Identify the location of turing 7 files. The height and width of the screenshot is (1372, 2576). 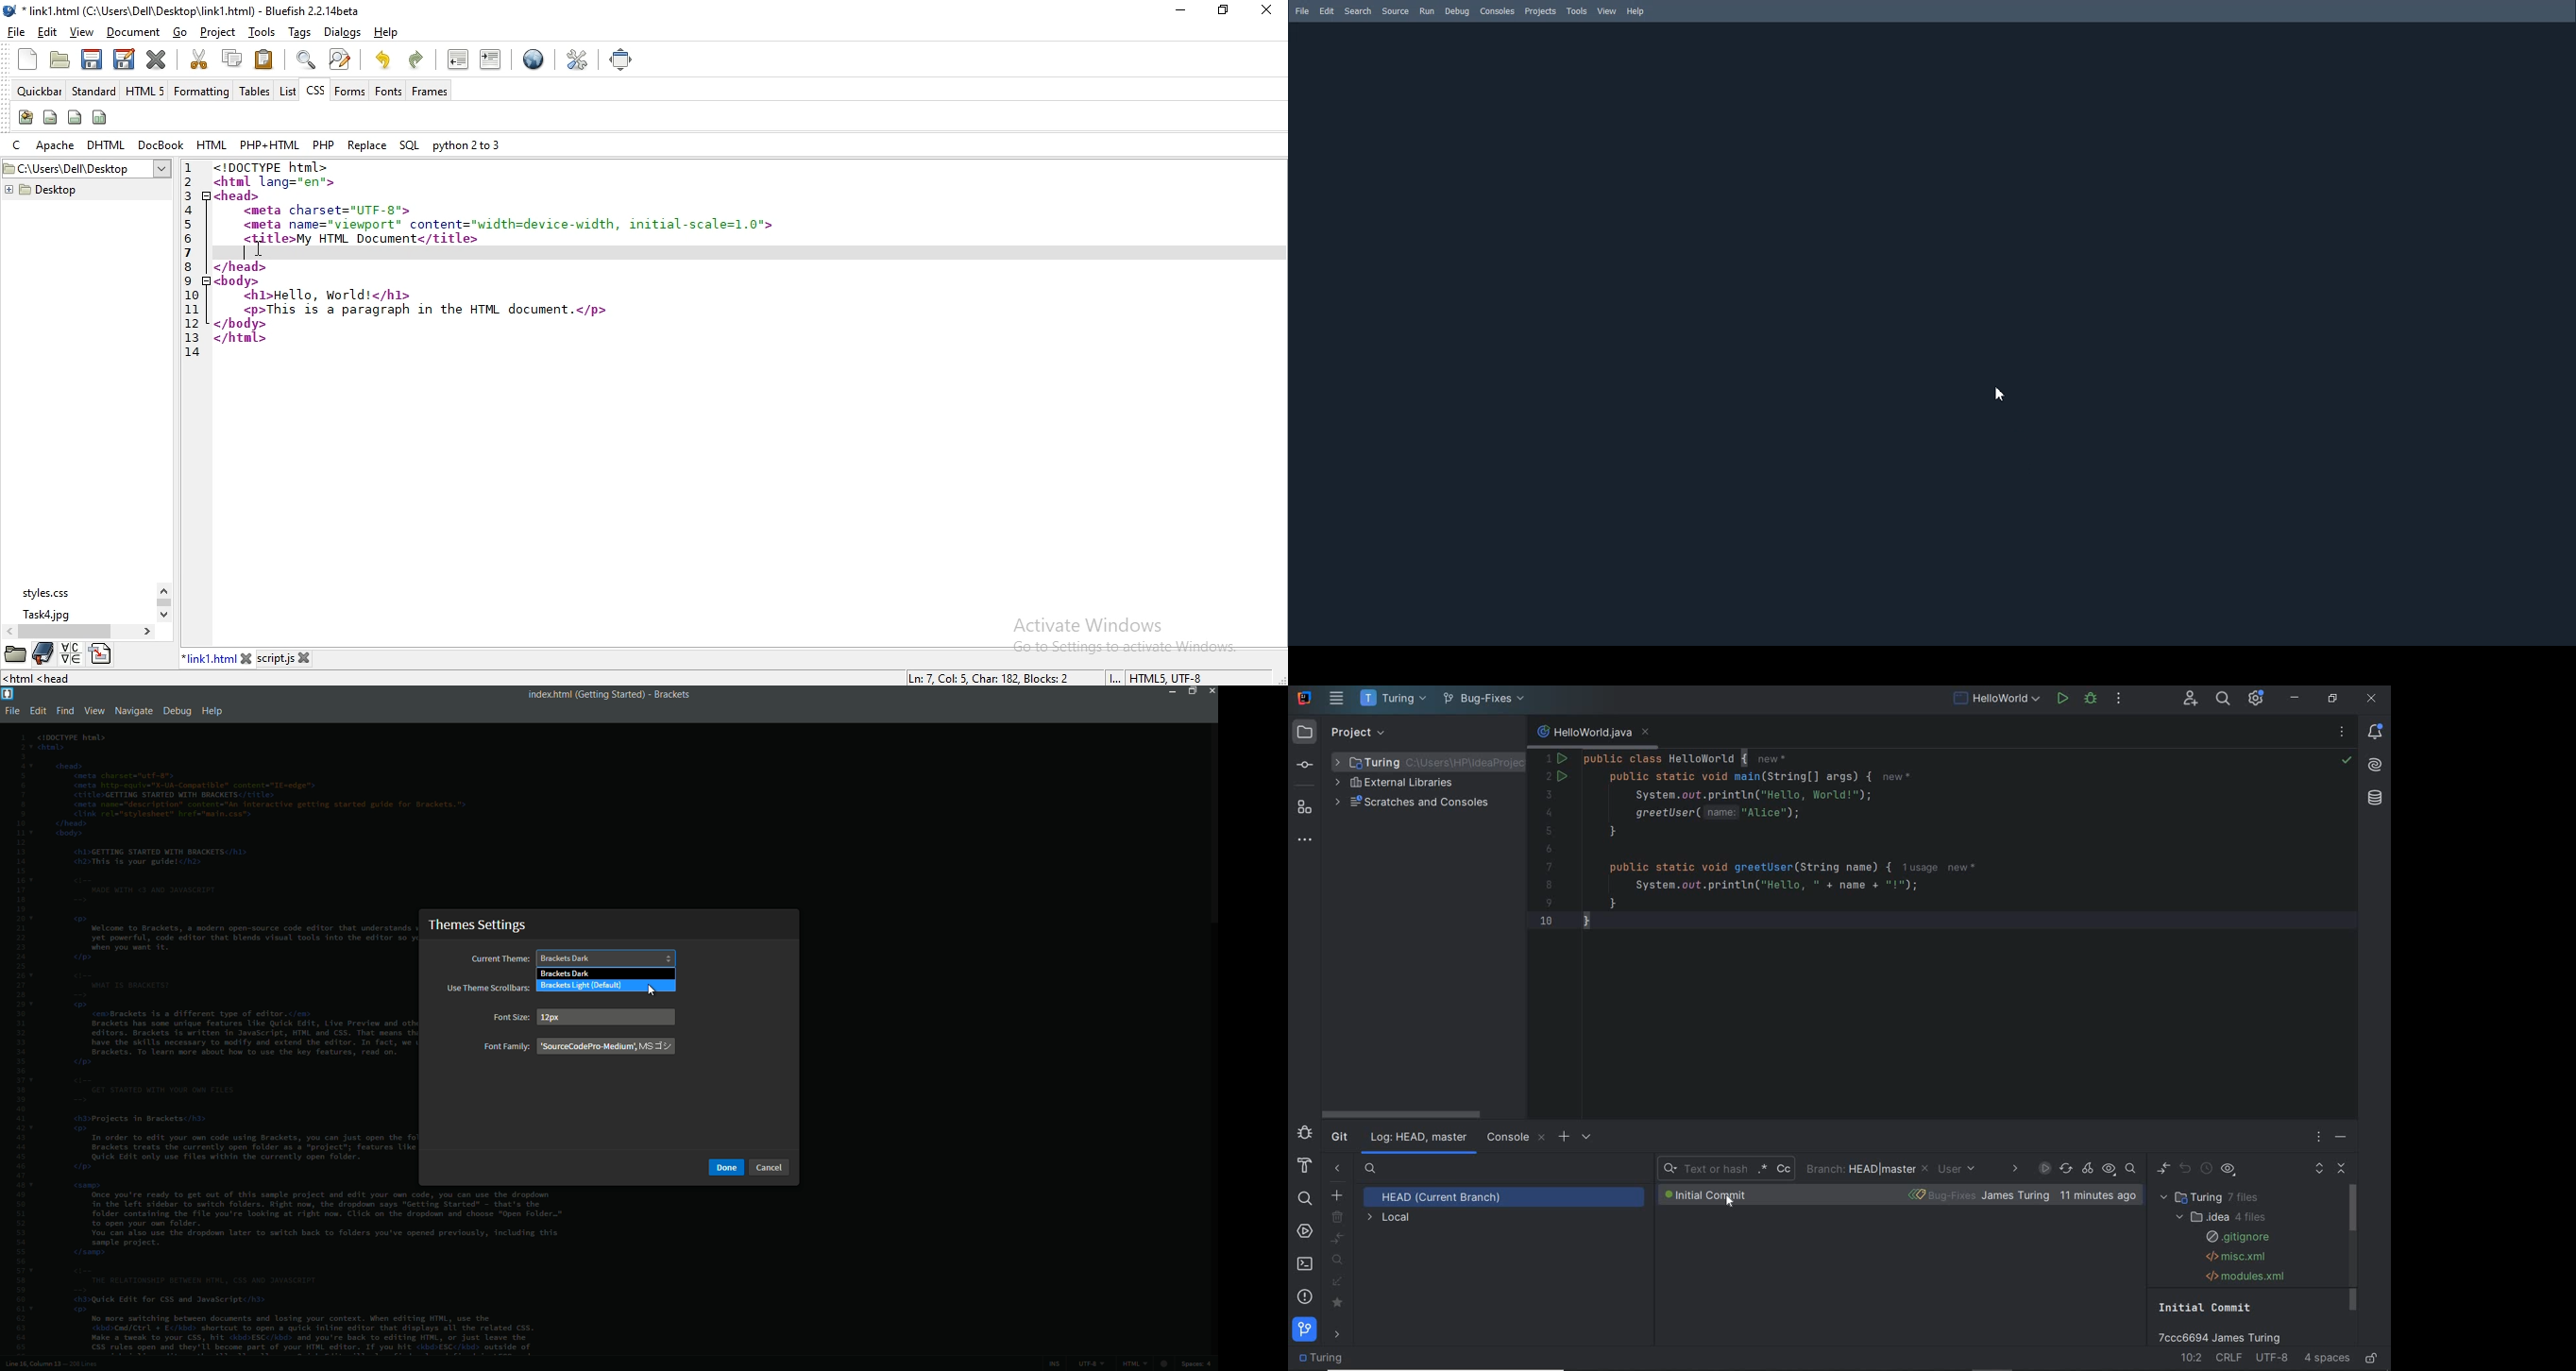
(2214, 1198).